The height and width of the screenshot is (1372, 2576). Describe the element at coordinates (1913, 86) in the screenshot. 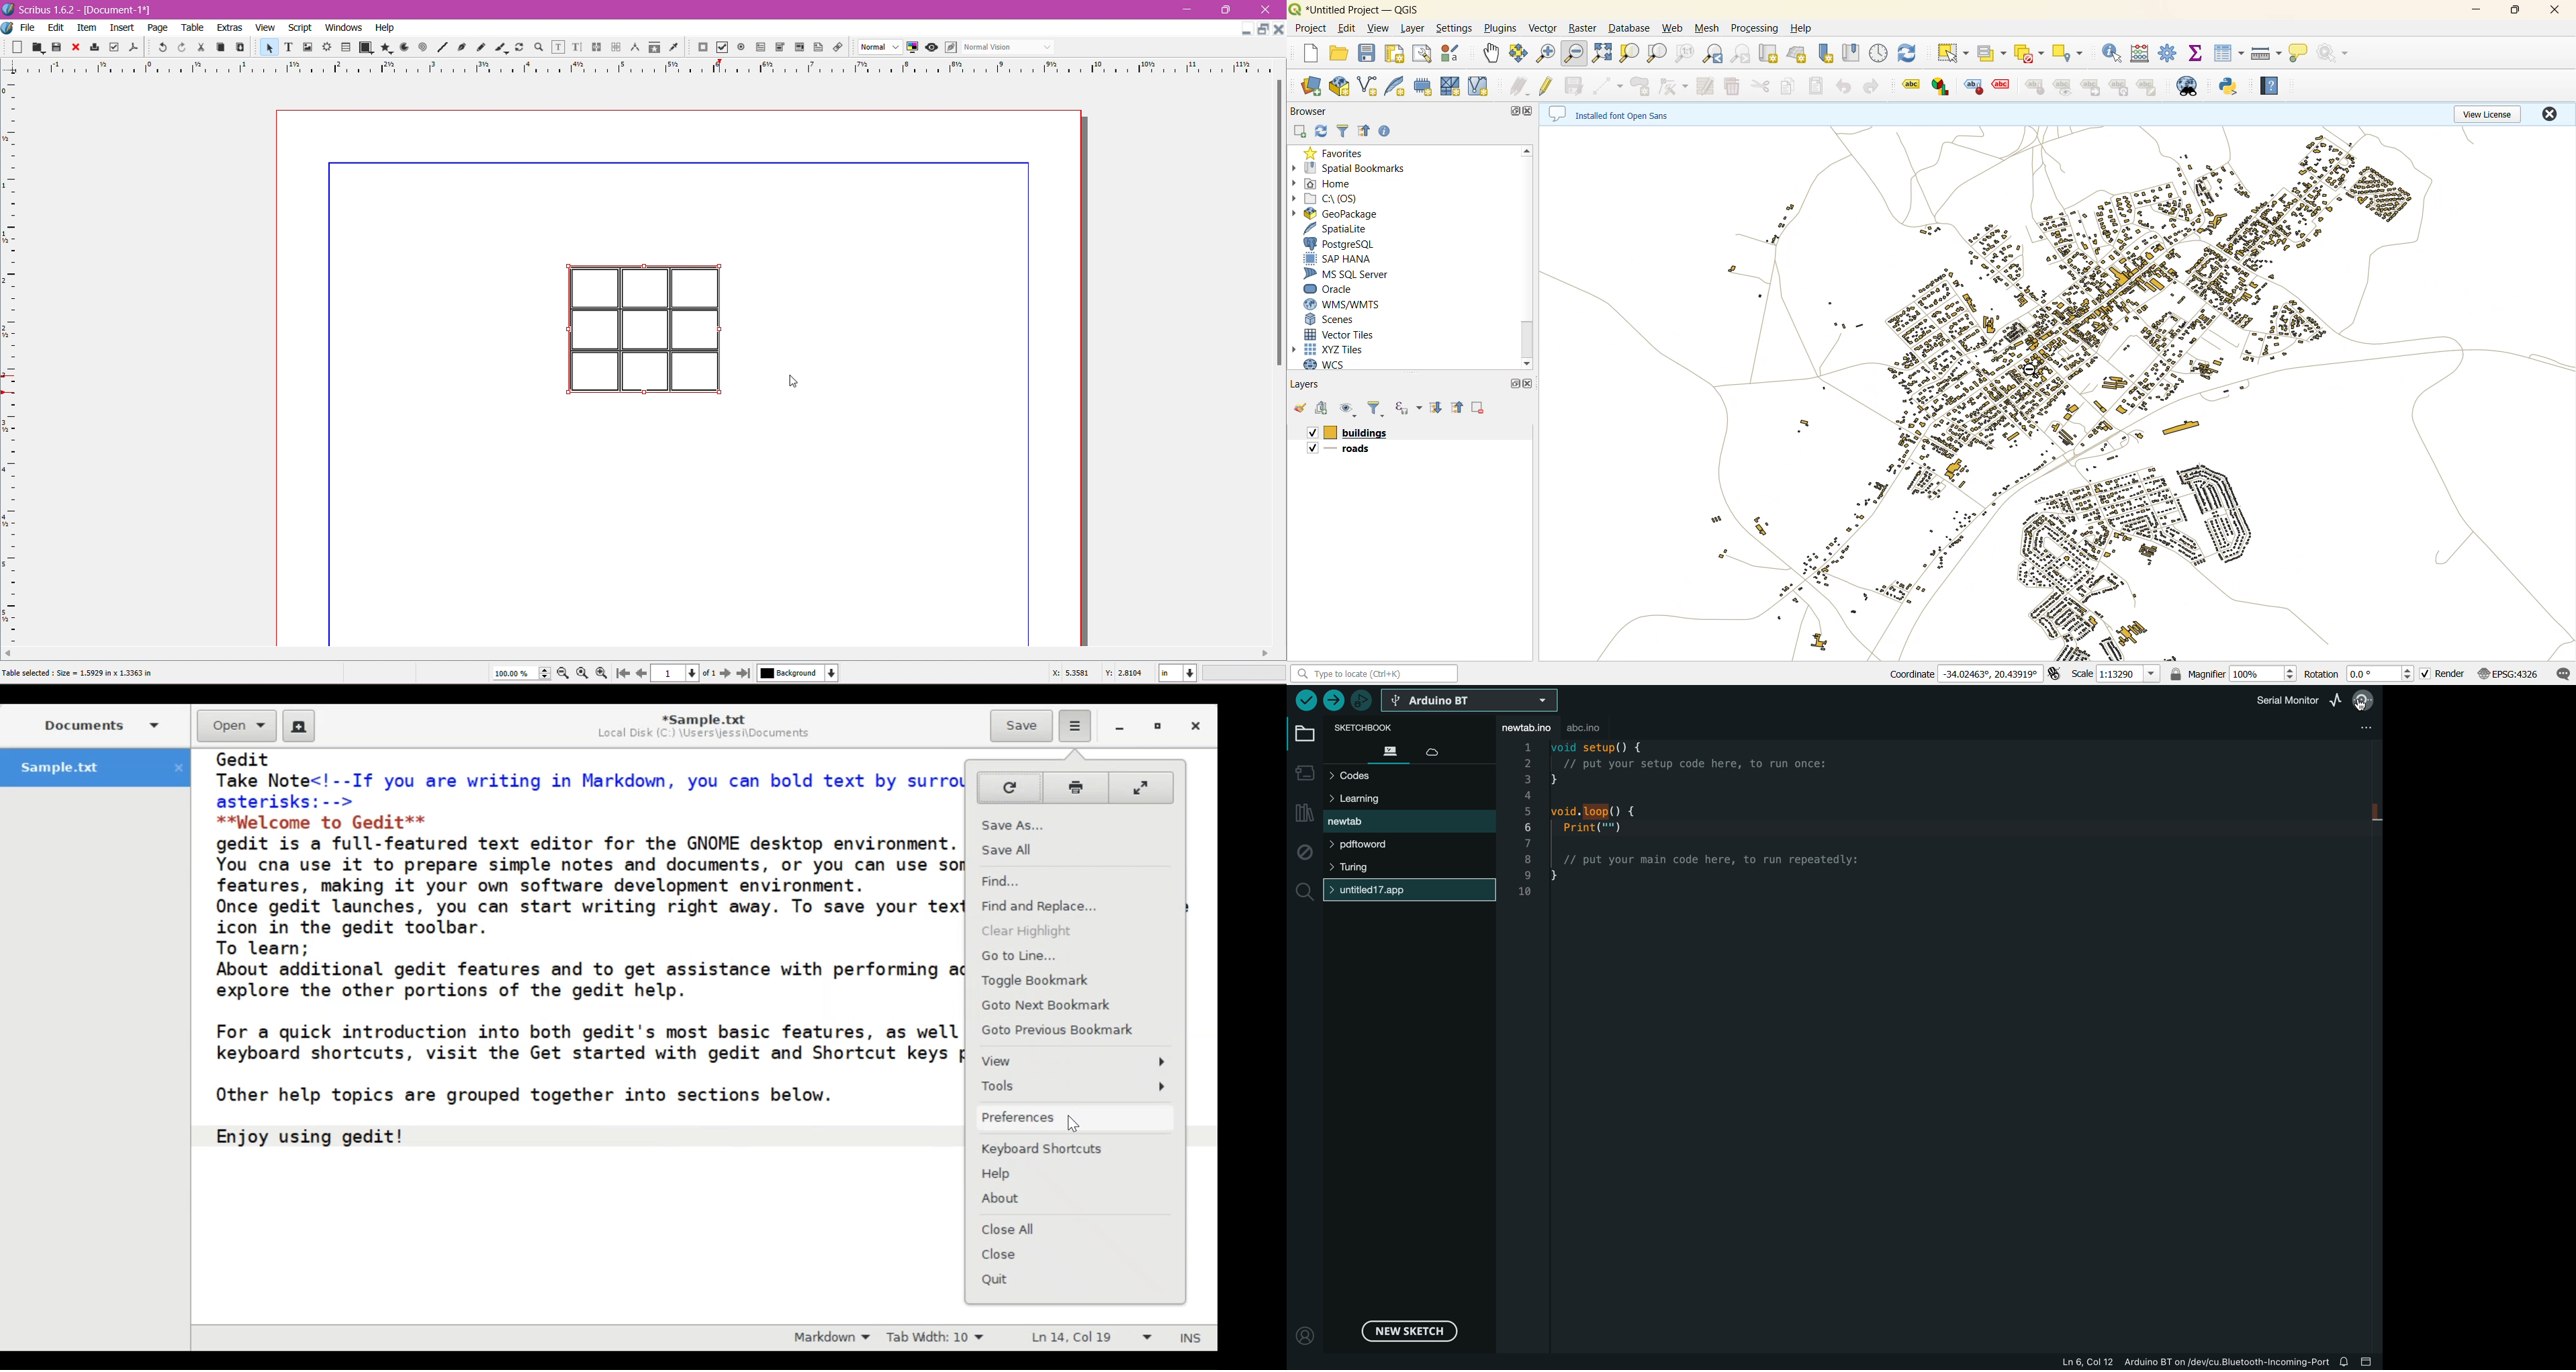

I see `label` at that location.